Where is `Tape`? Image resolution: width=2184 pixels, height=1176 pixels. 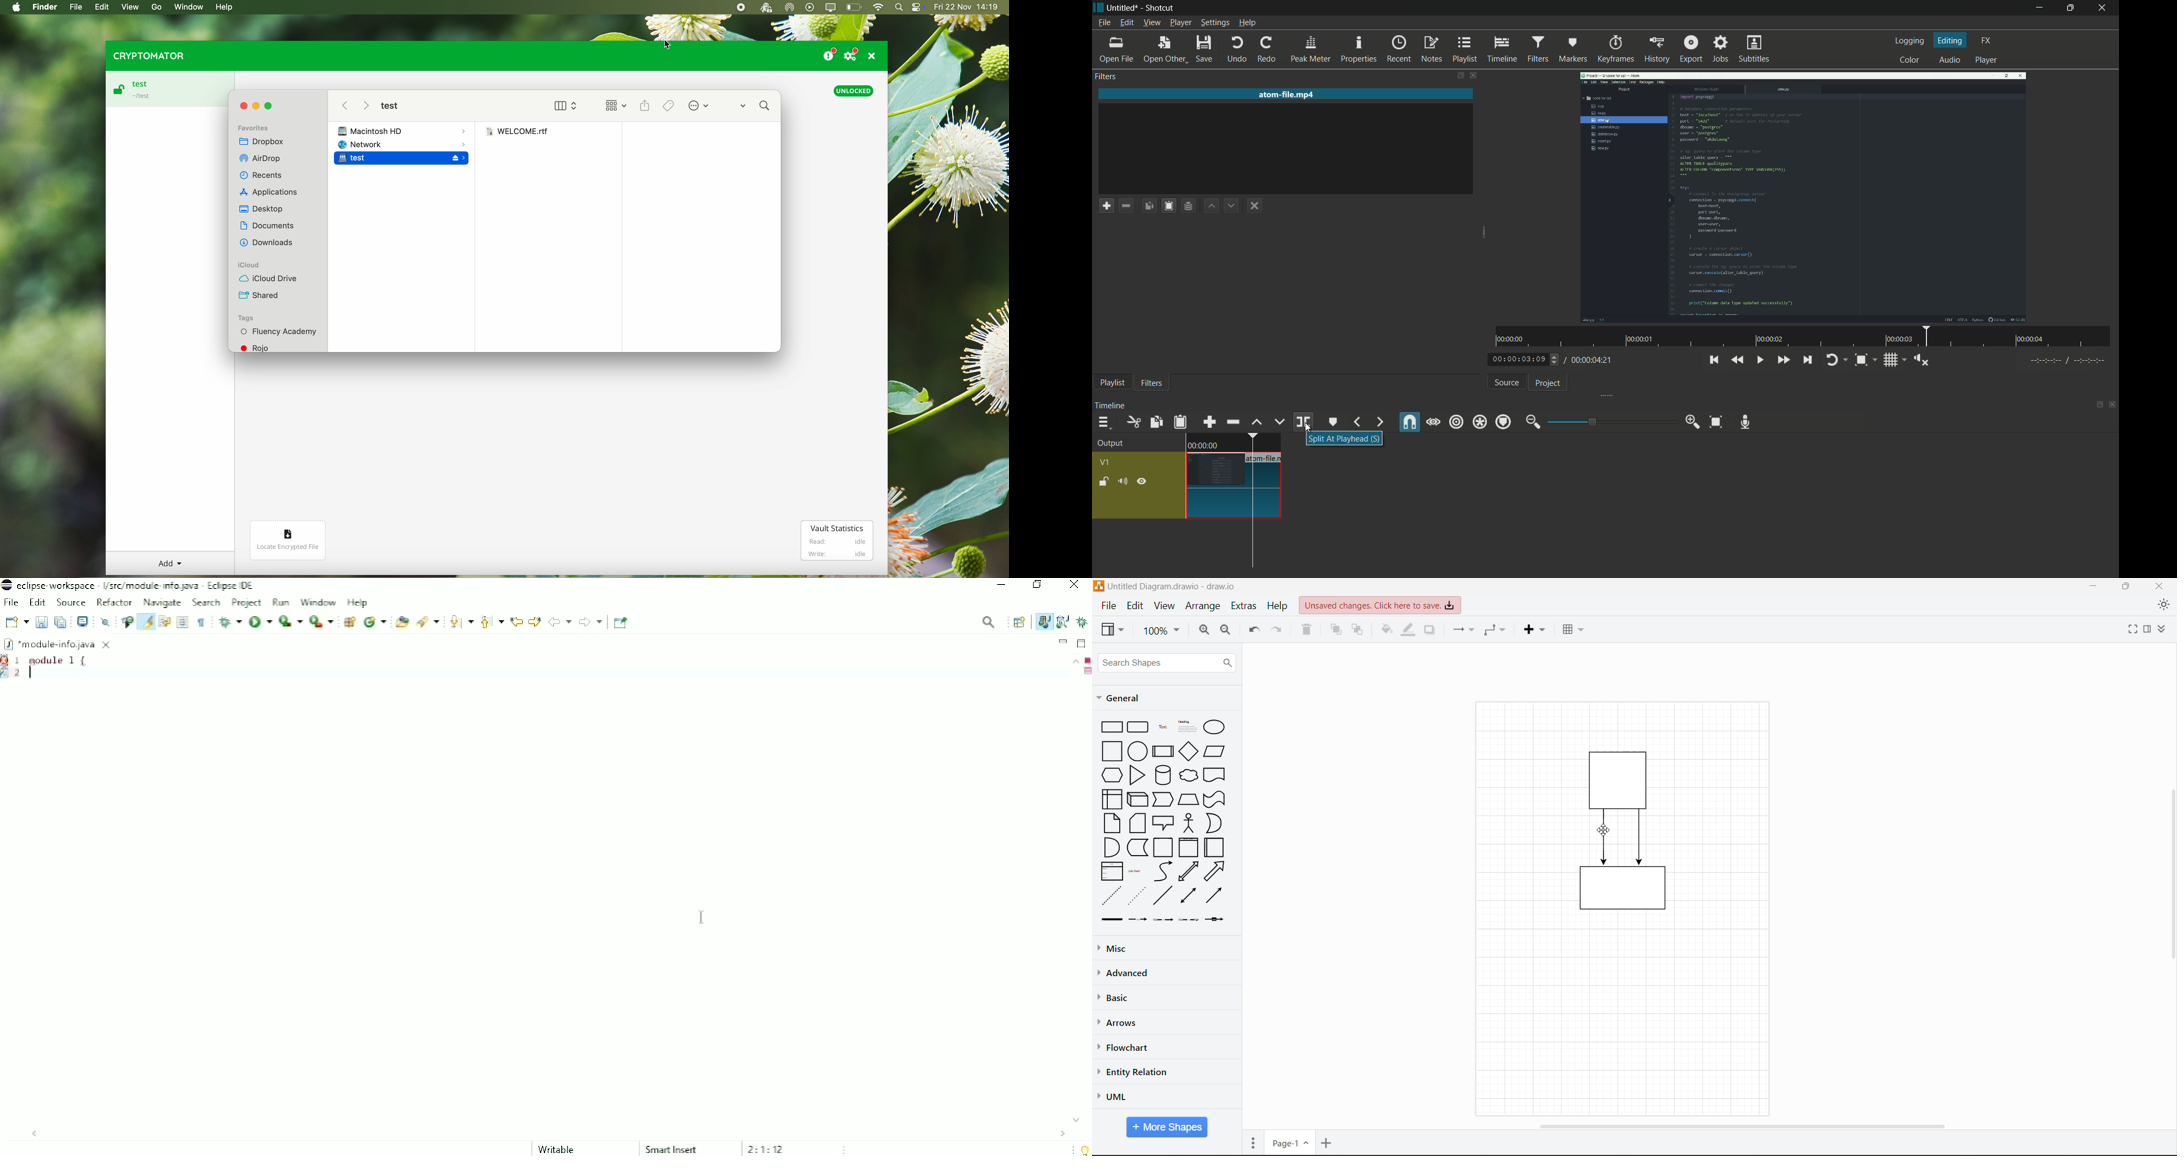
Tape is located at coordinates (1216, 799).